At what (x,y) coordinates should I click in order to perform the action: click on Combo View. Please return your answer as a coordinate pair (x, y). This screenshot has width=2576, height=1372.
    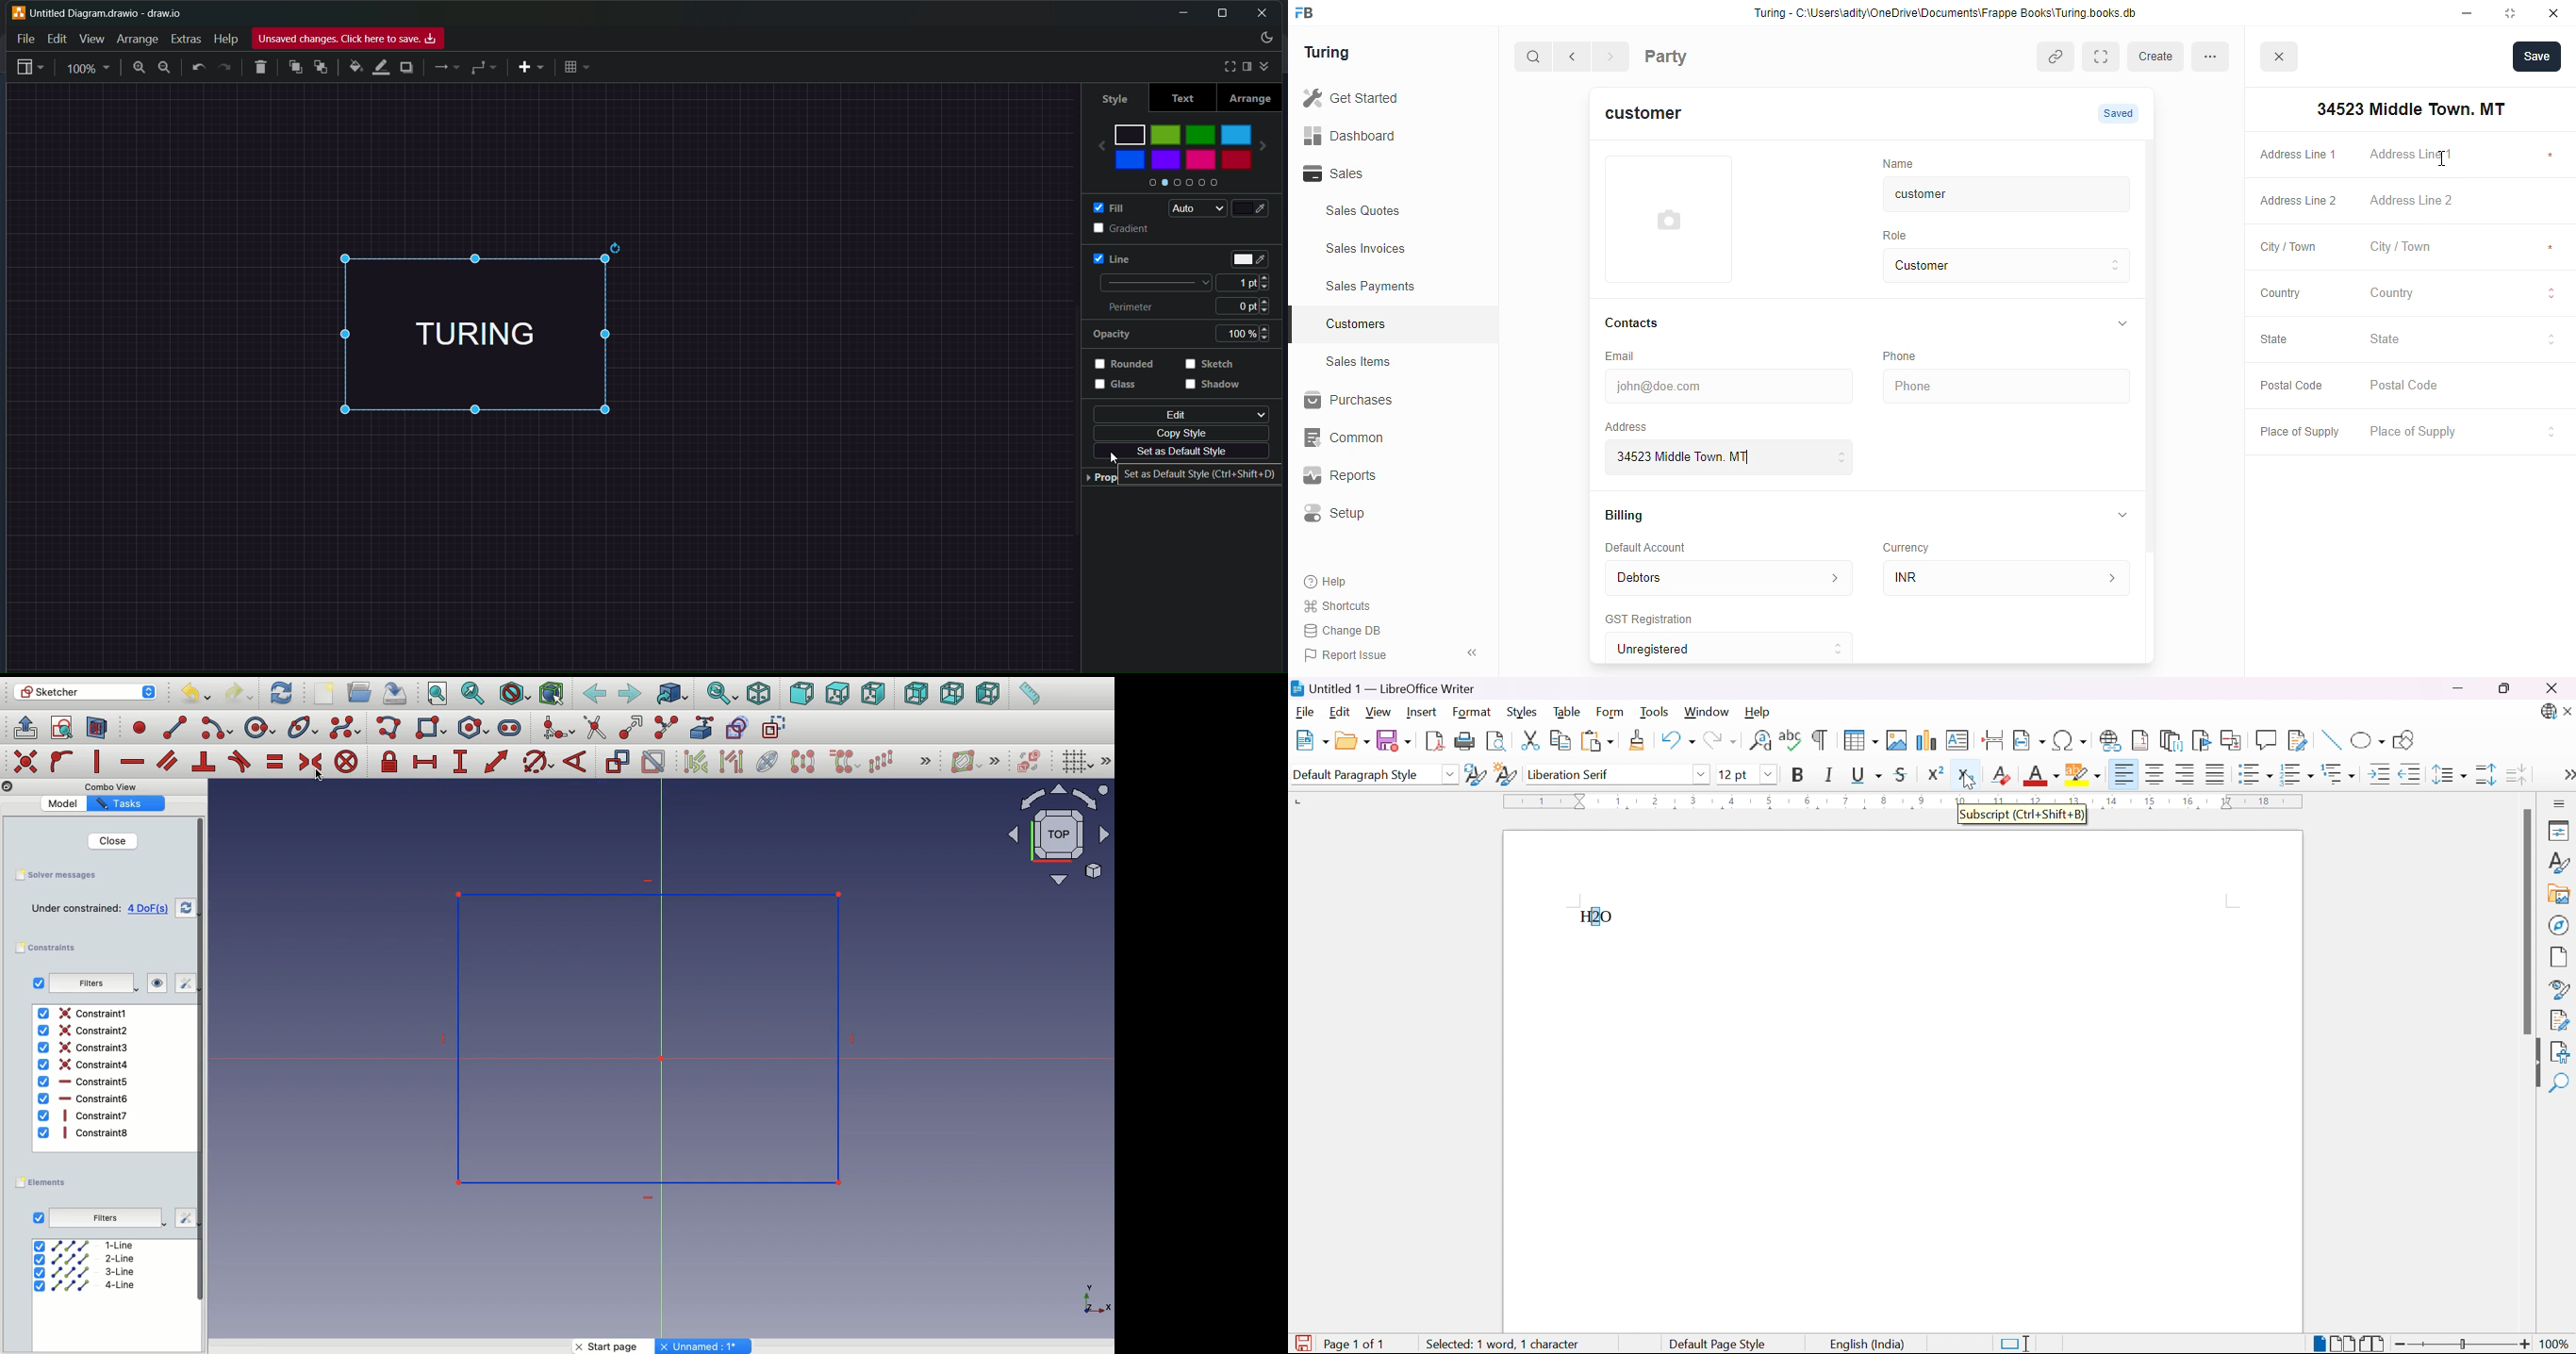
    Looking at the image, I should click on (112, 786).